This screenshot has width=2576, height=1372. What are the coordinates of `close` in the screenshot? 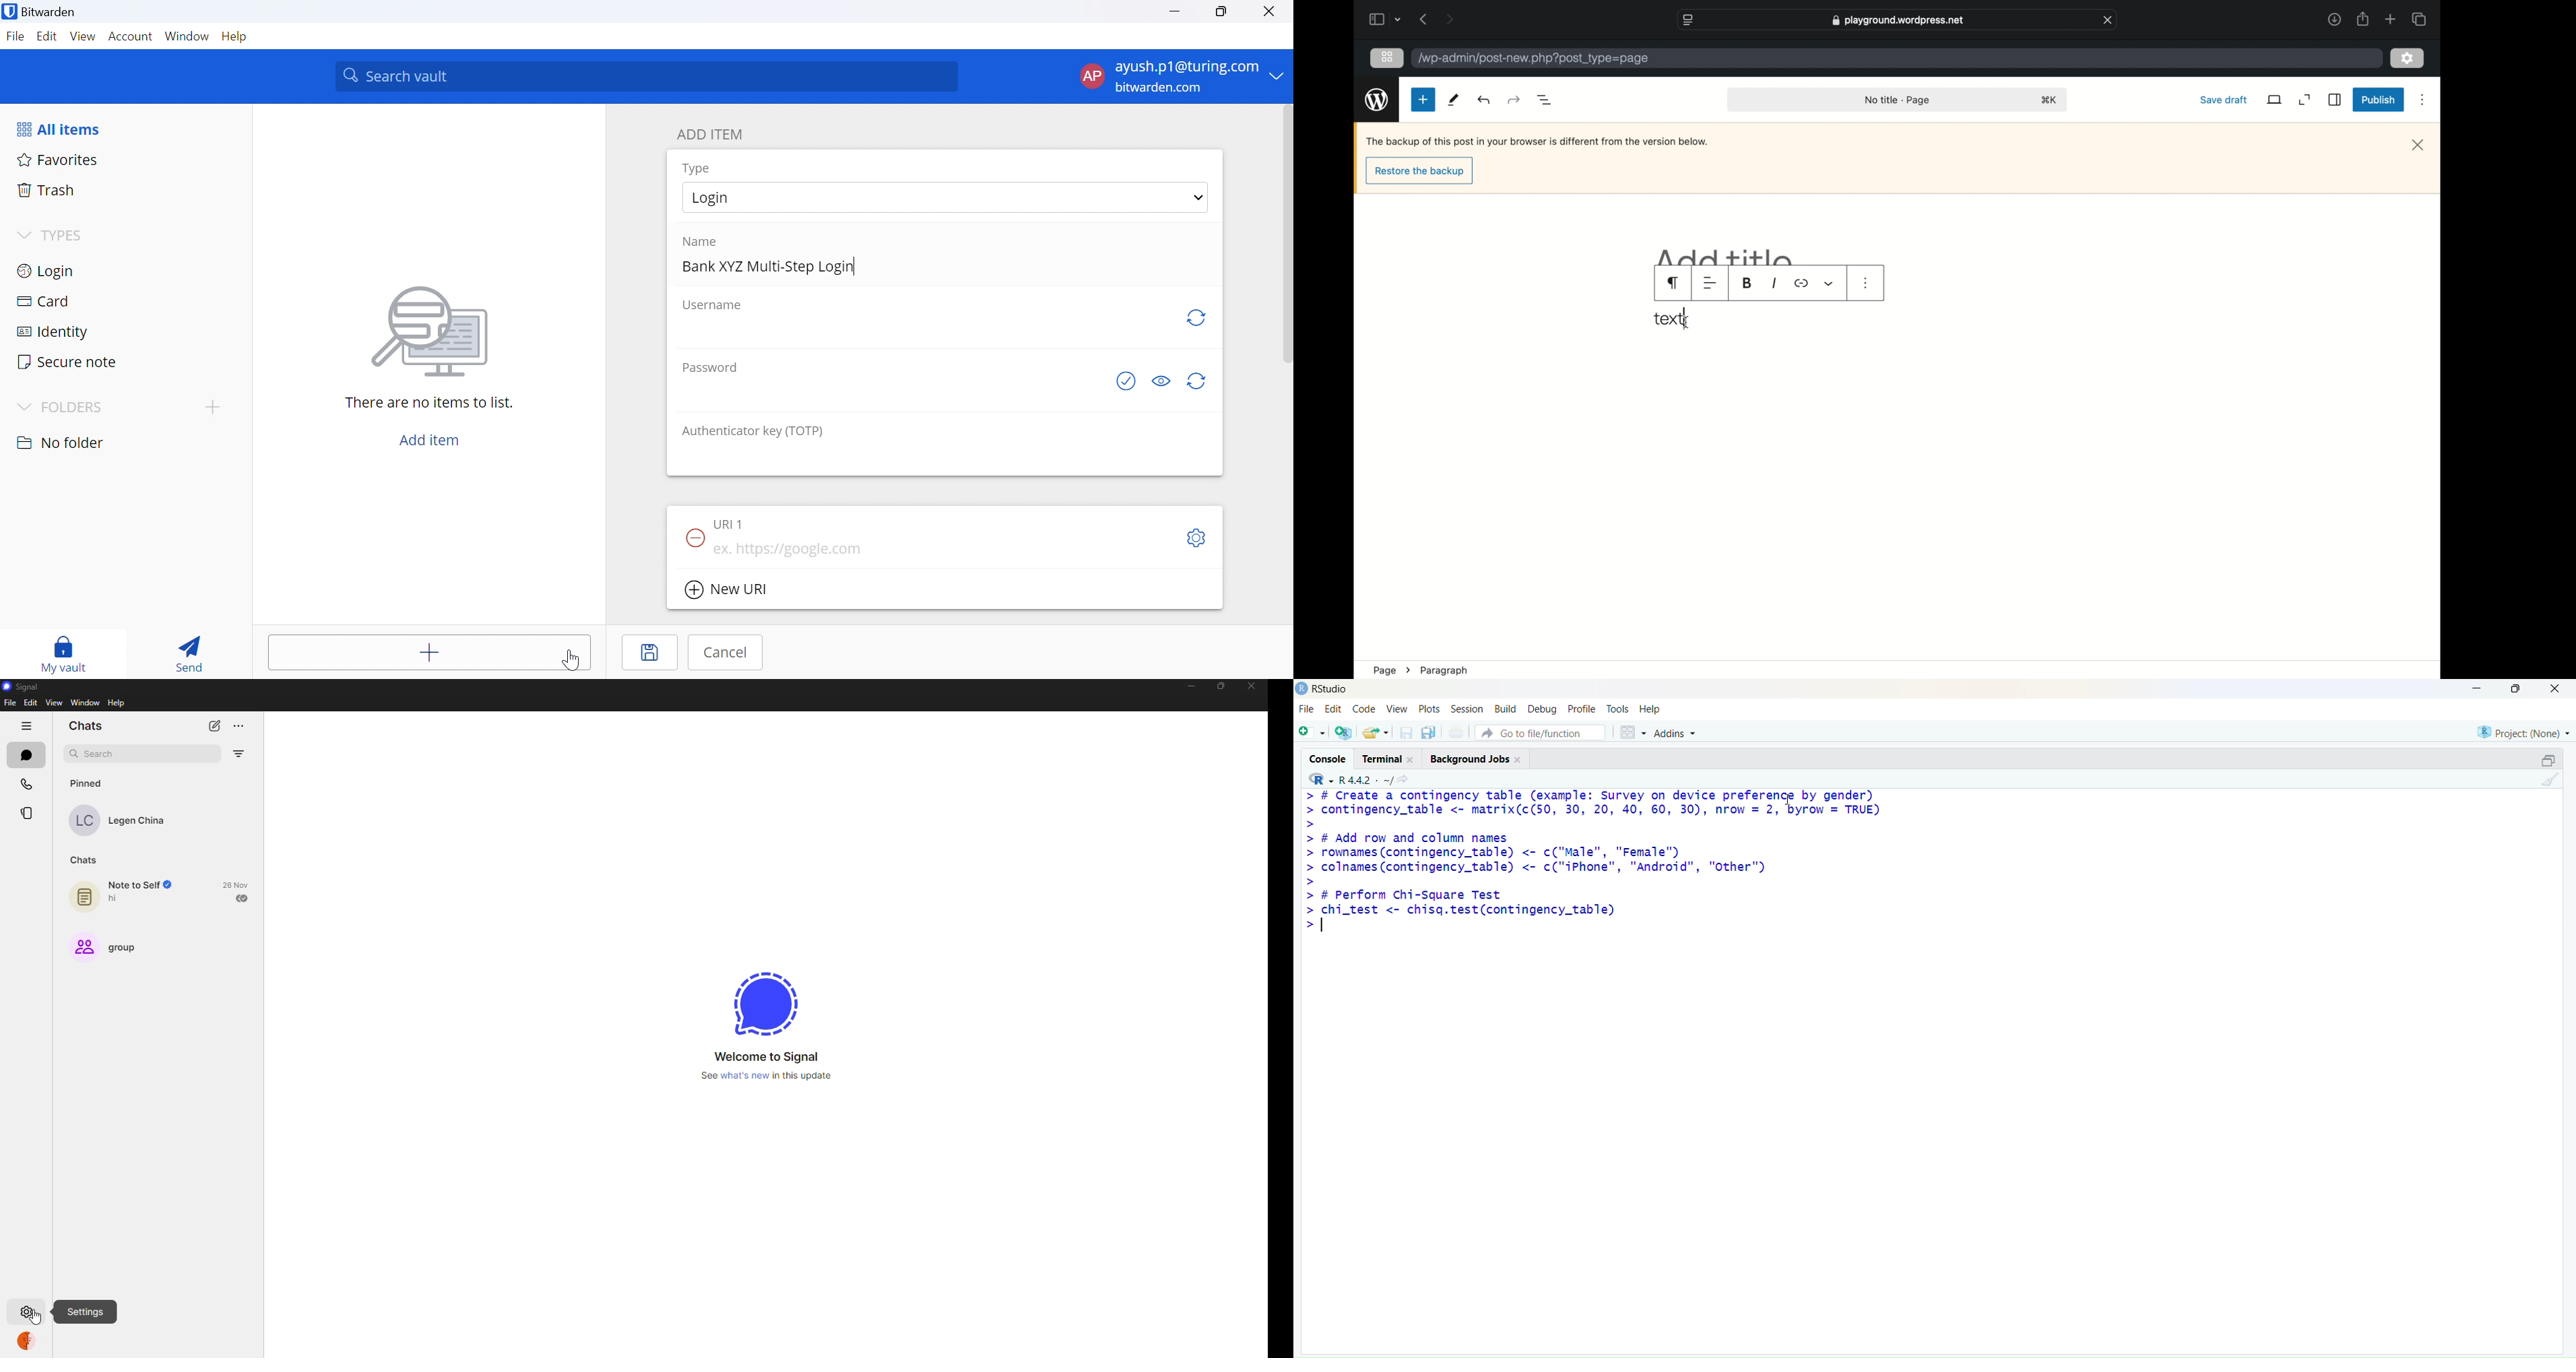 It's located at (1518, 759).